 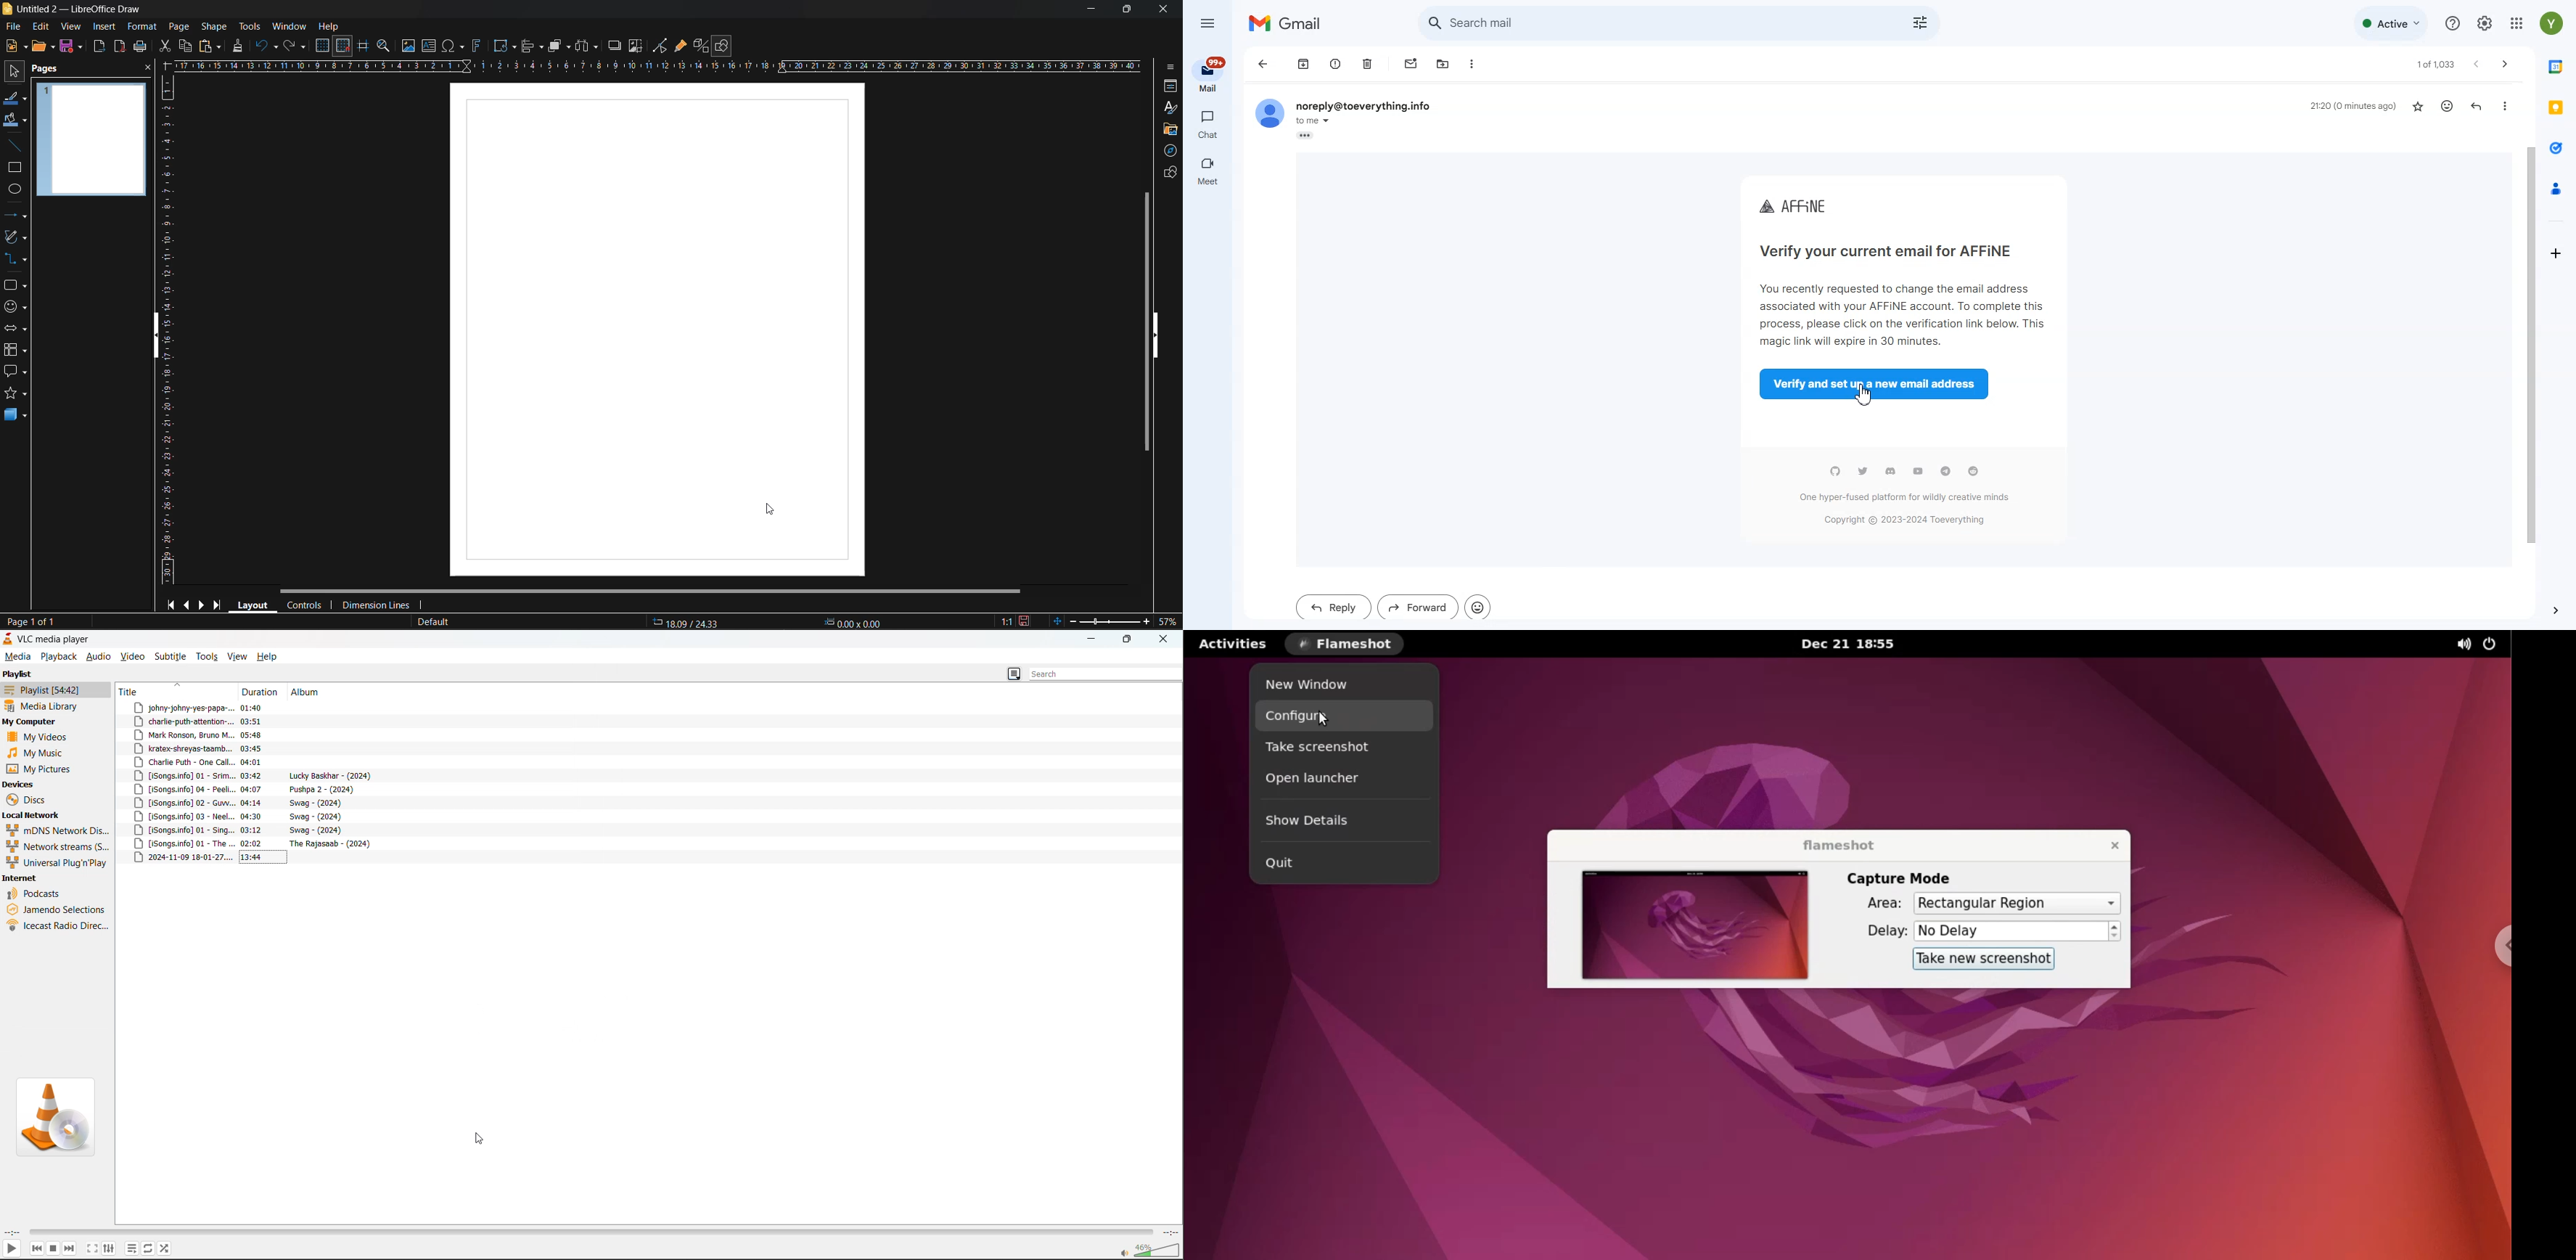 What do you see at coordinates (769, 623) in the screenshot?
I see `co ordinates` at bounding box center [769, 623].